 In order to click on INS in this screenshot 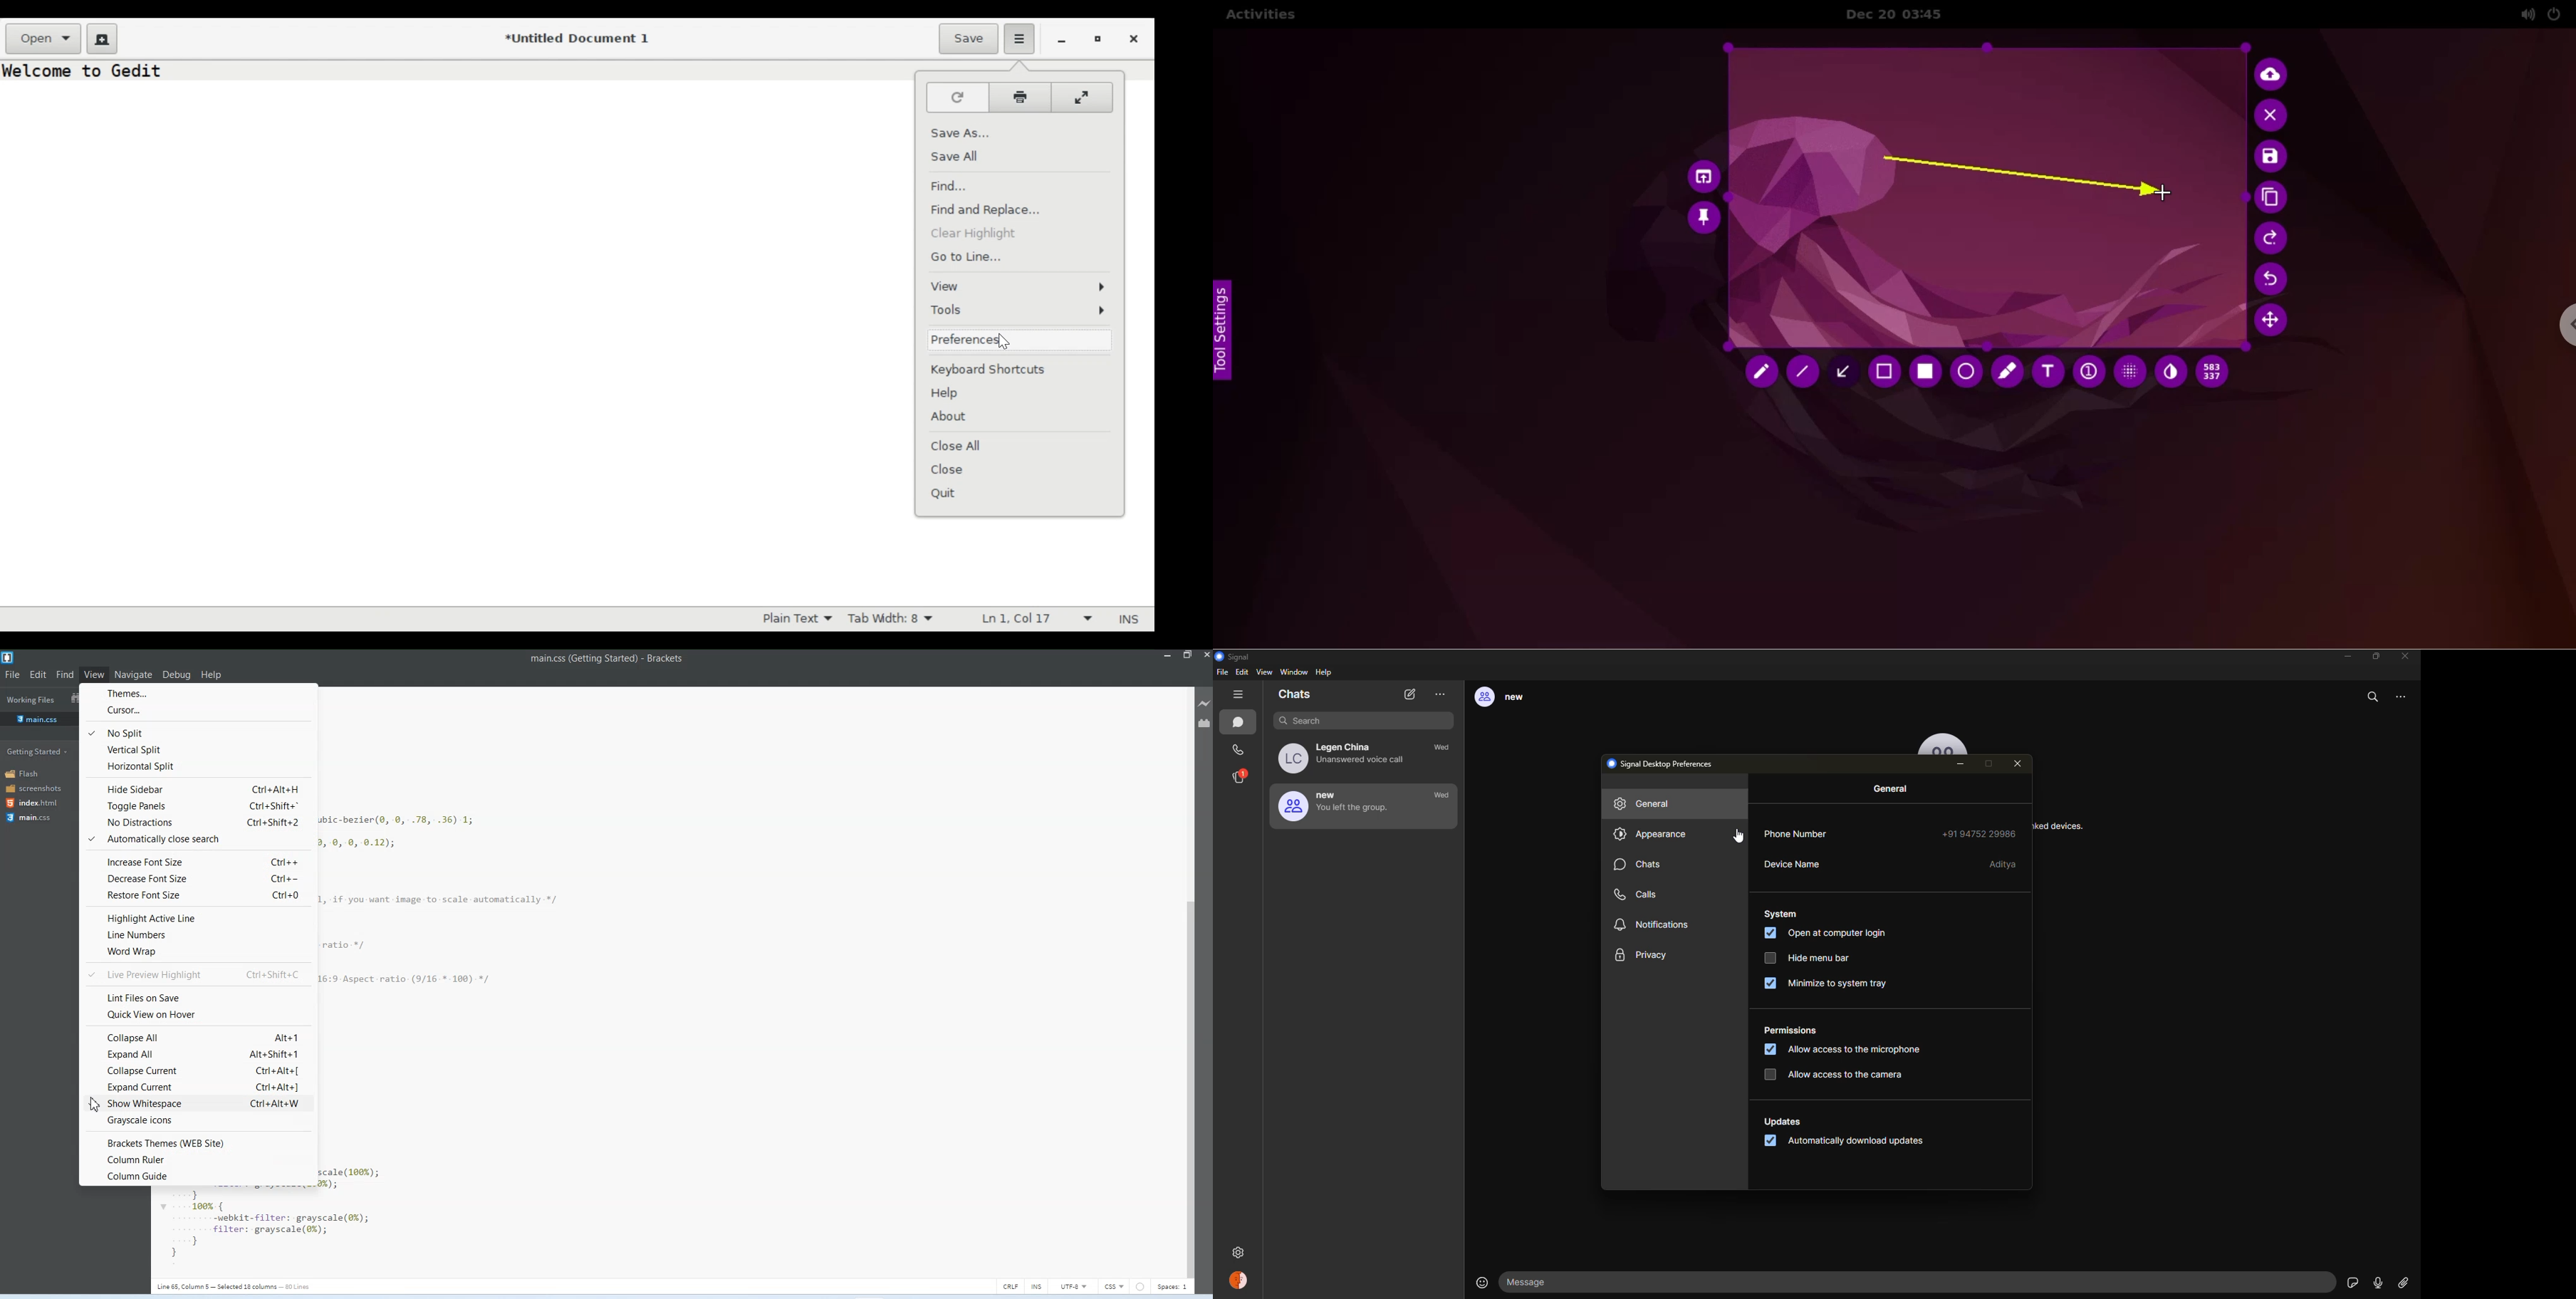, I will do `click(1038, 1285)`.